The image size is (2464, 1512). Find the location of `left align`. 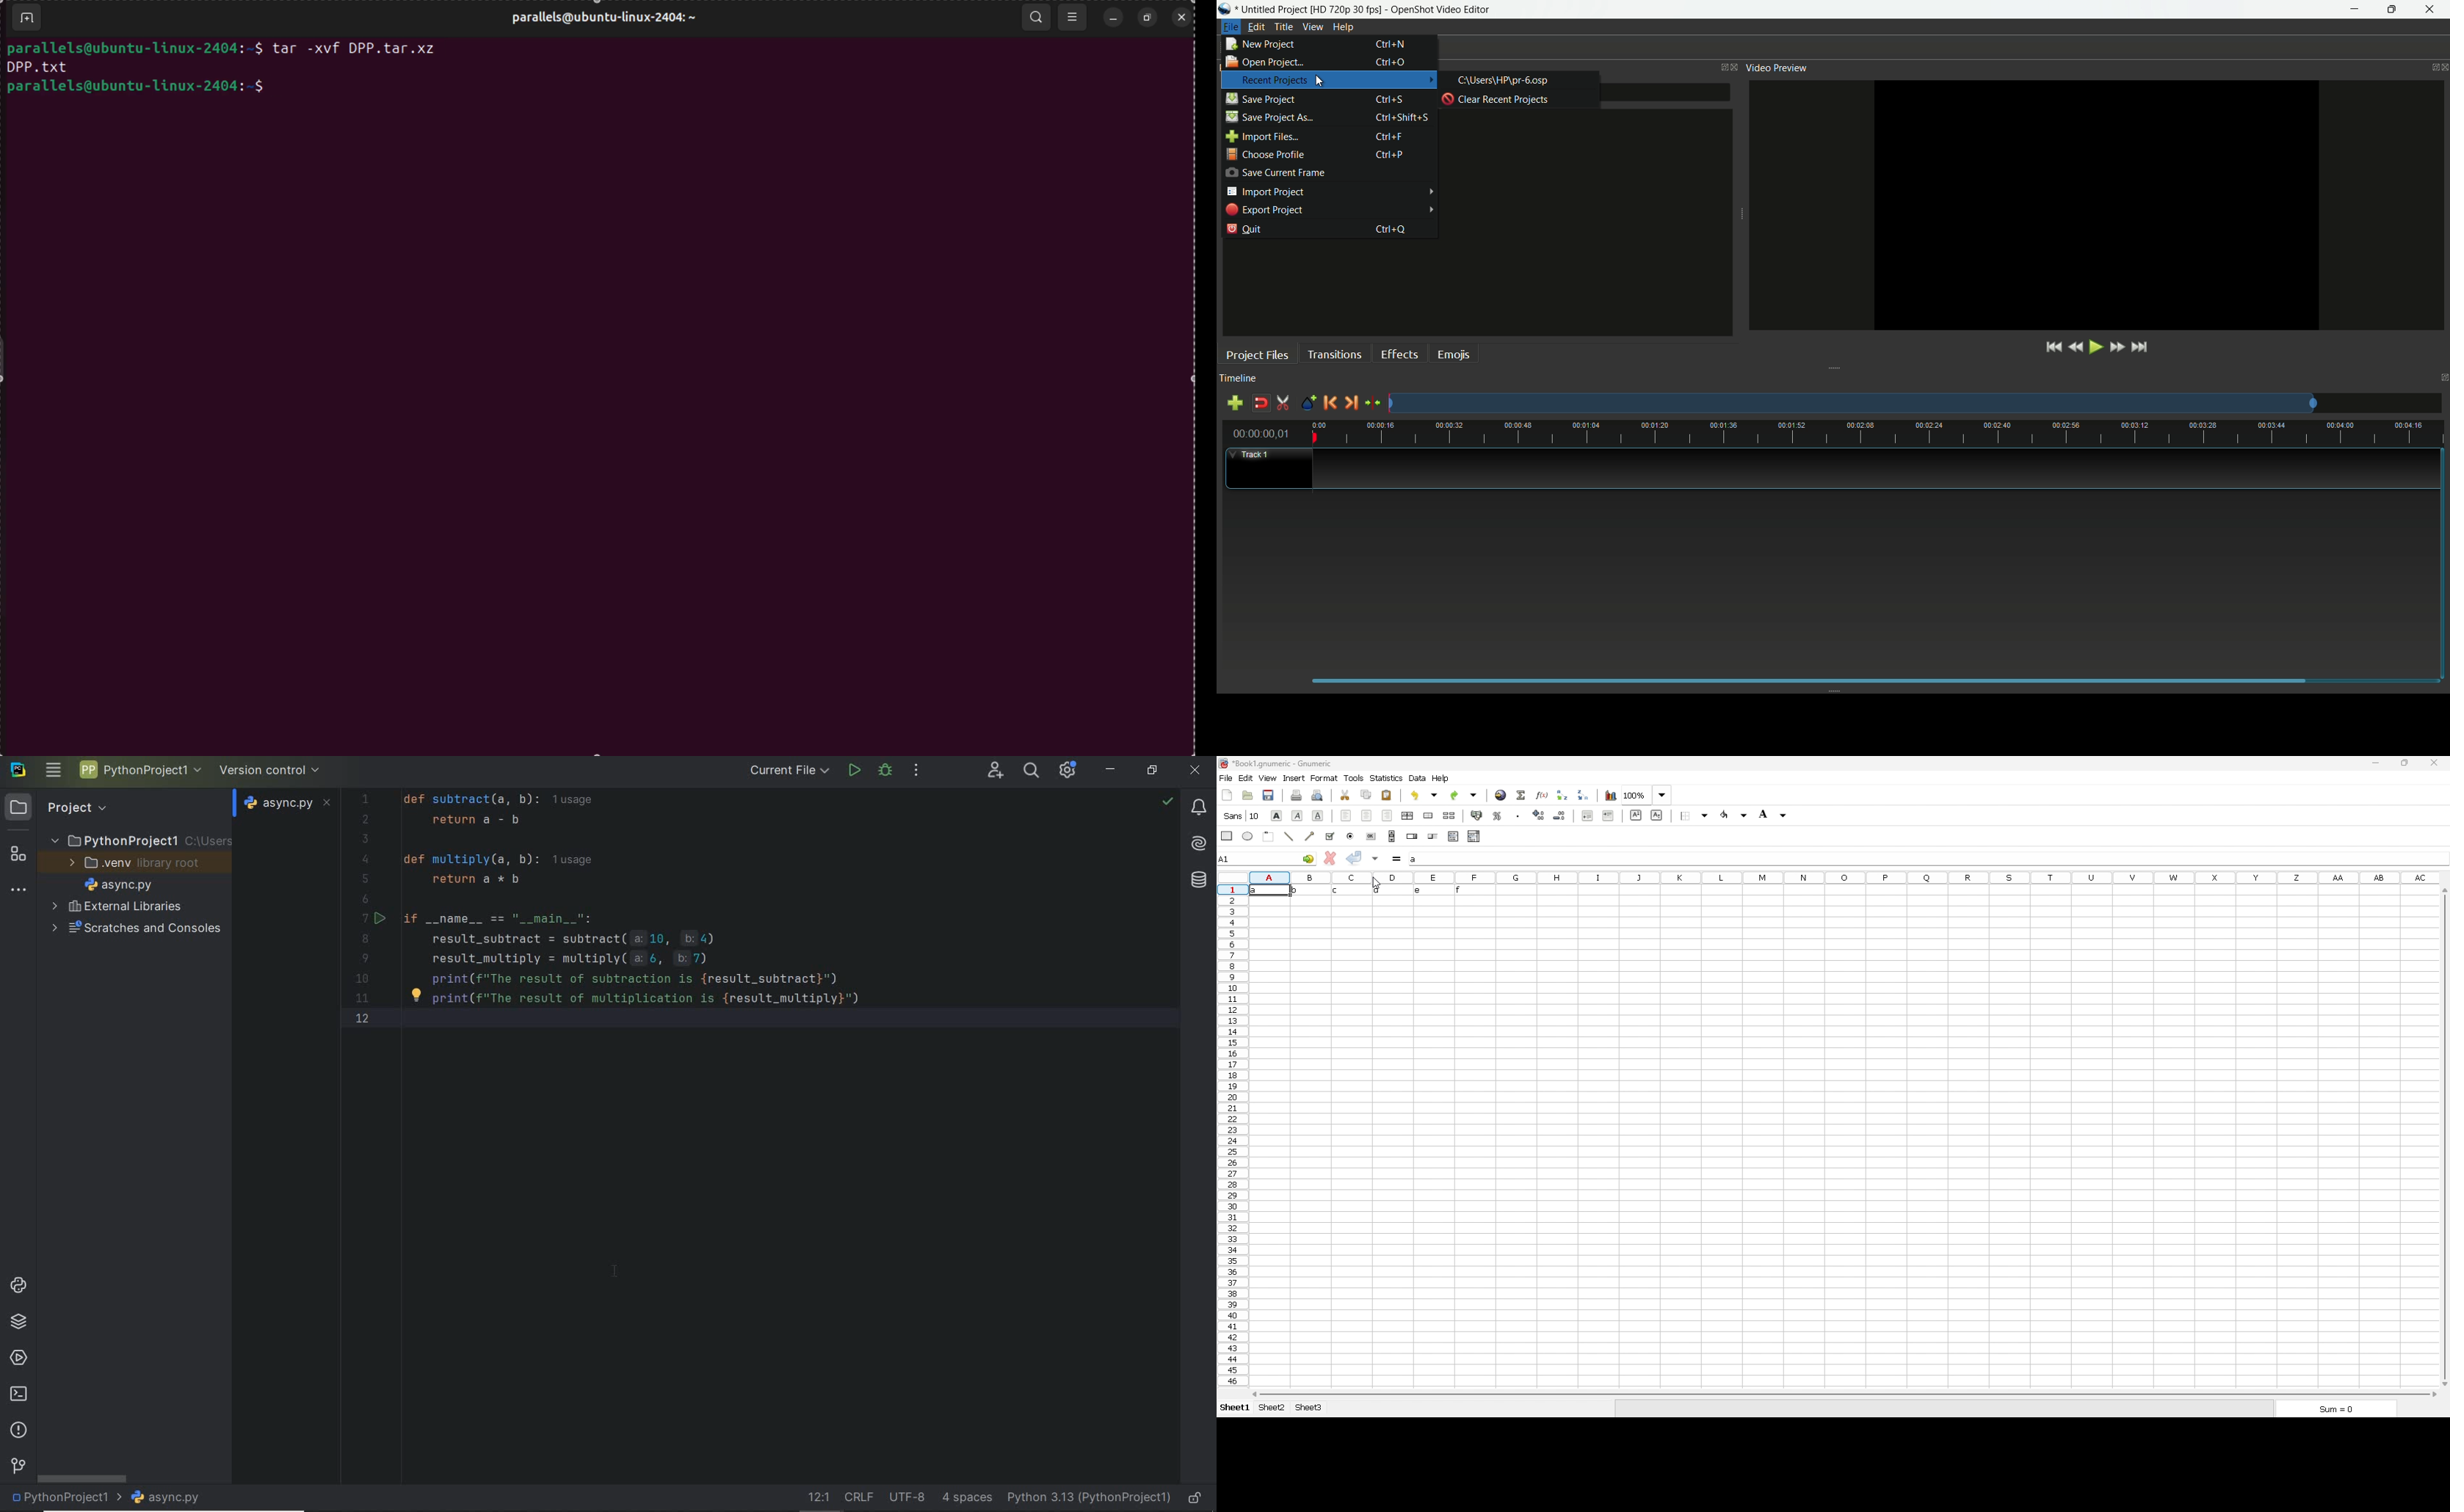

left align is located at coordinates (1346, 815).